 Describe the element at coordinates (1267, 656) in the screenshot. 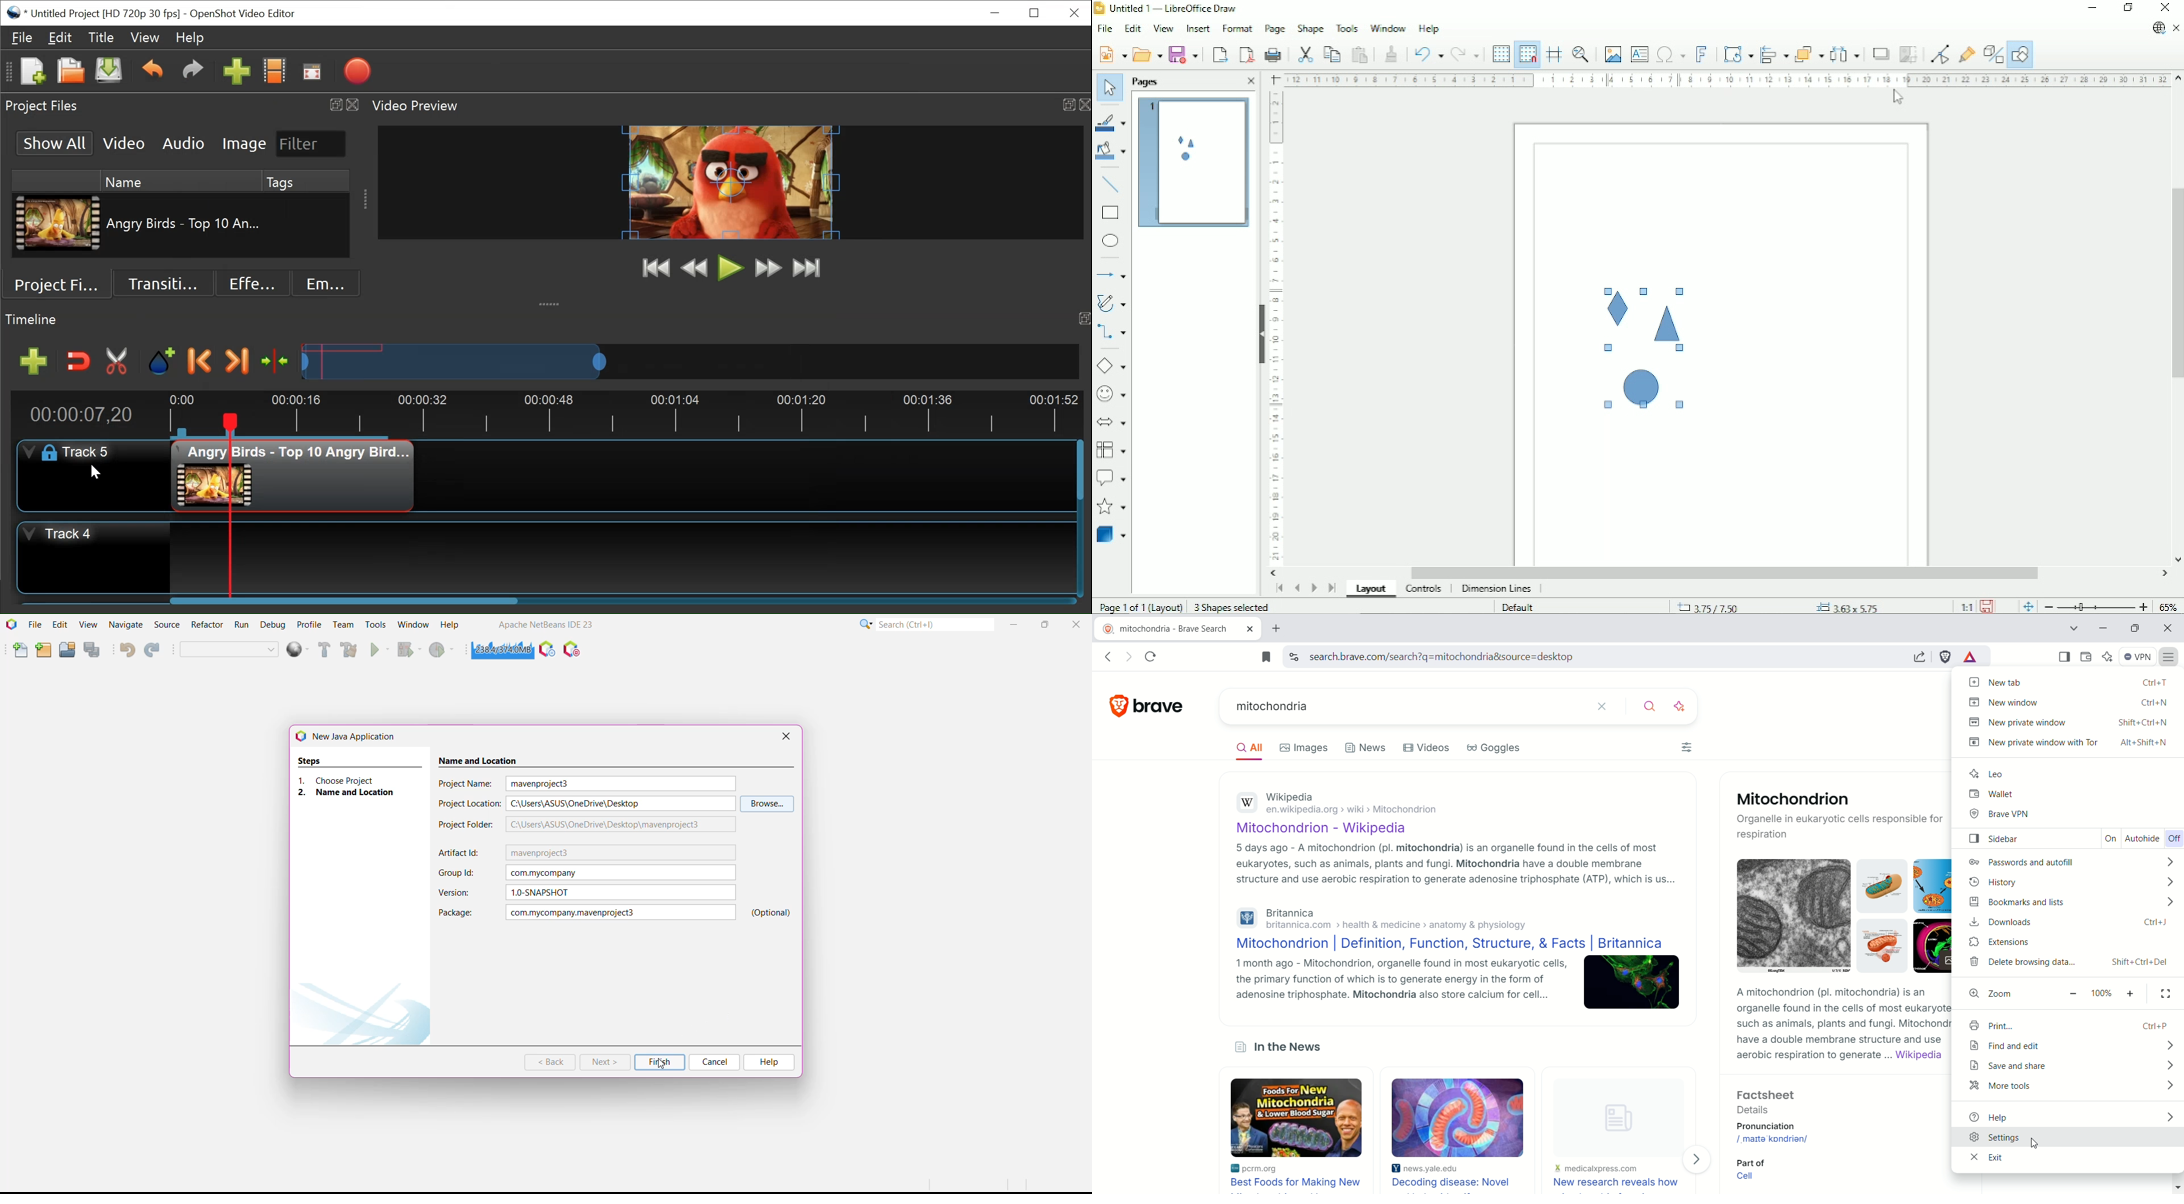

I see `bookmark this tab` at that location.